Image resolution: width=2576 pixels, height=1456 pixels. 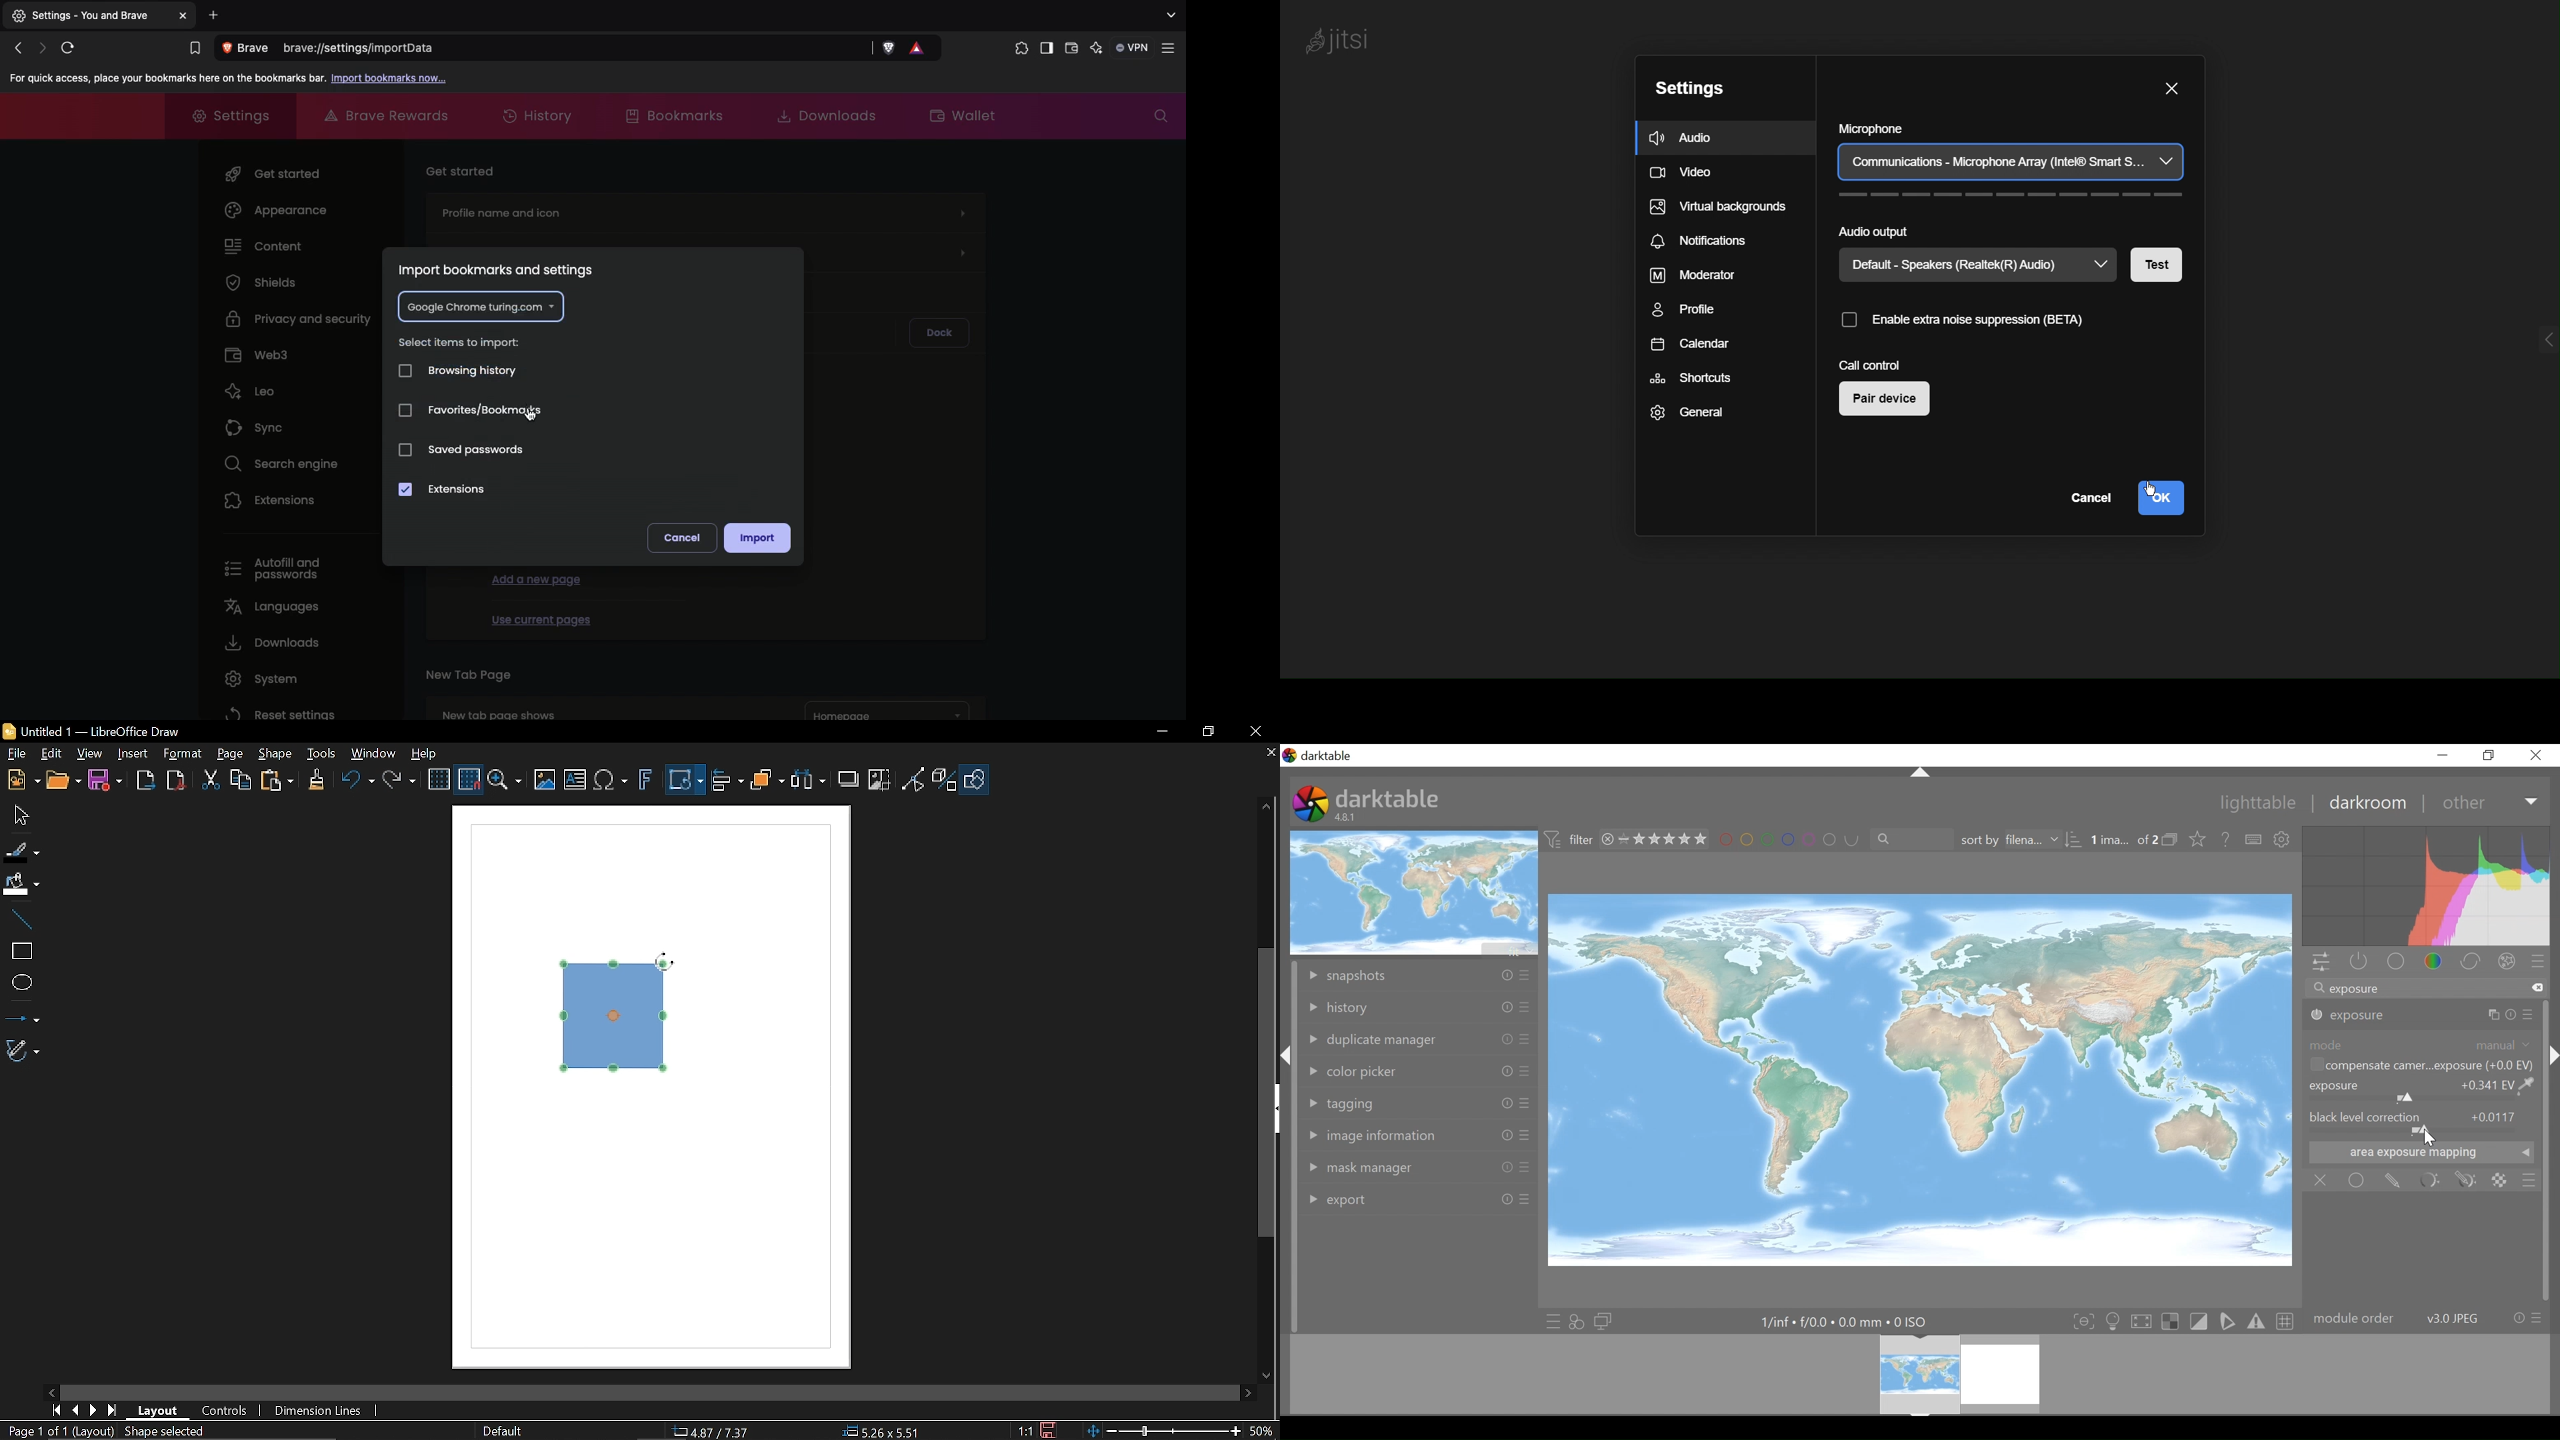 What do you see at coordinates (879, 780) in the screenshot?
I see `Crop` at bounding box center [879, 780].